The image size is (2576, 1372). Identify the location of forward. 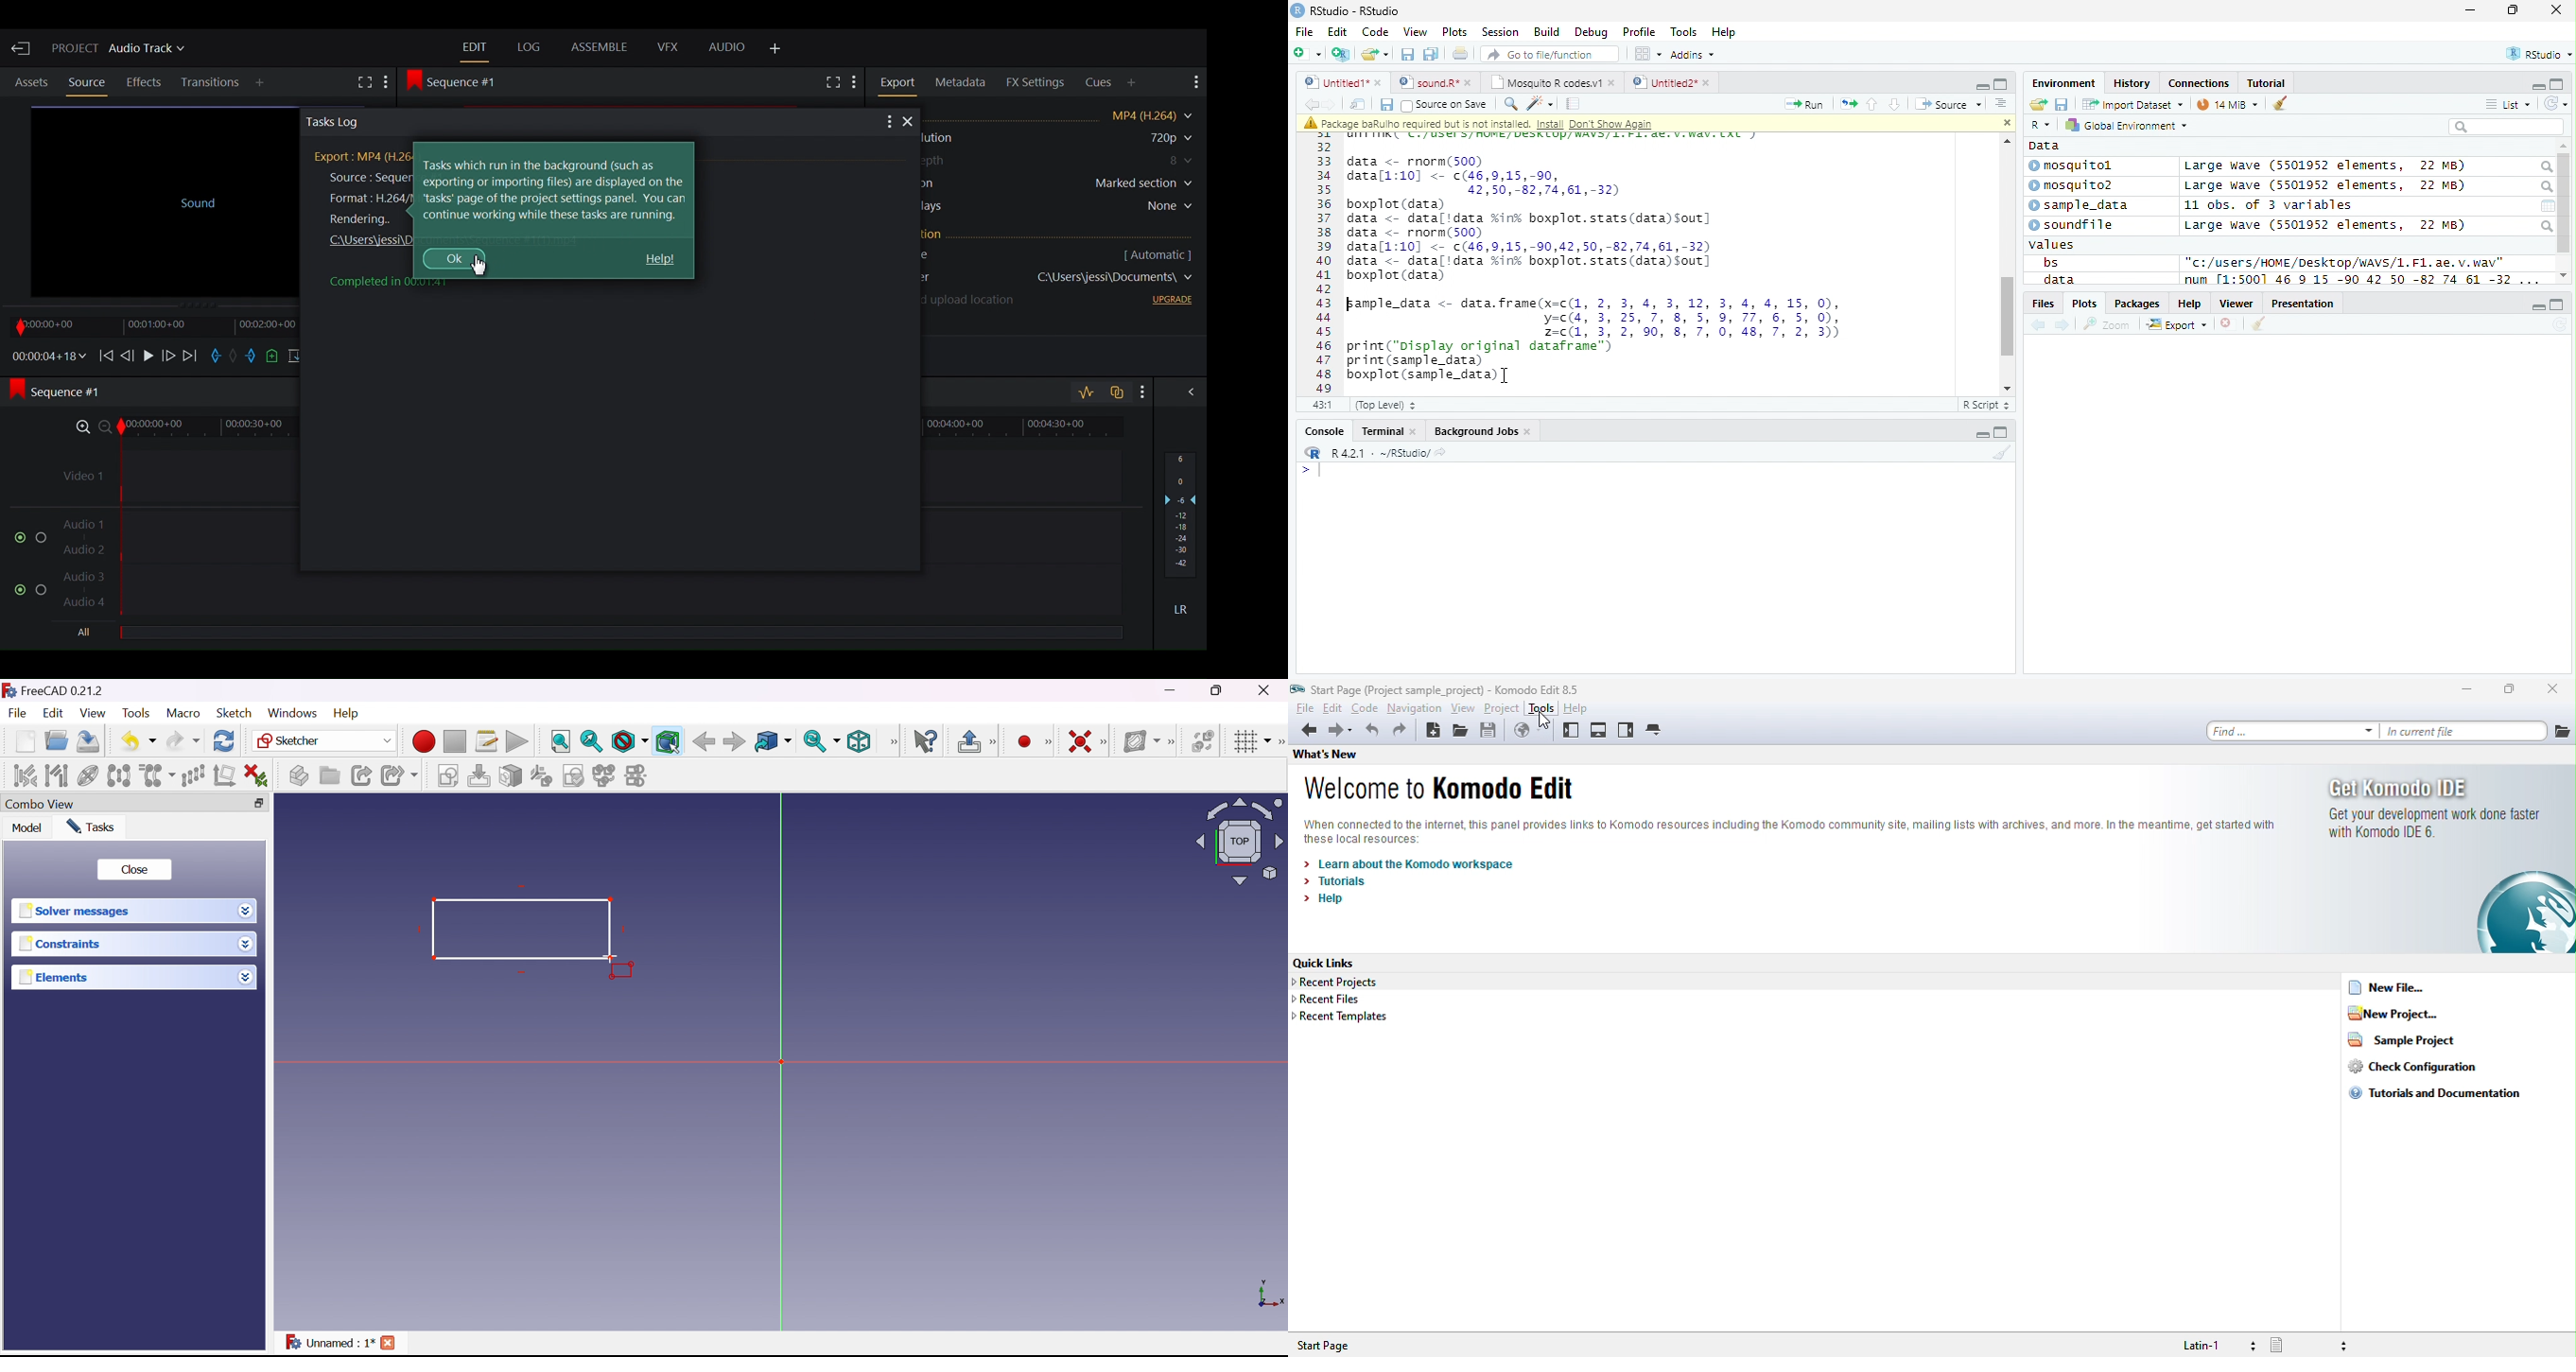
(1342, 732).